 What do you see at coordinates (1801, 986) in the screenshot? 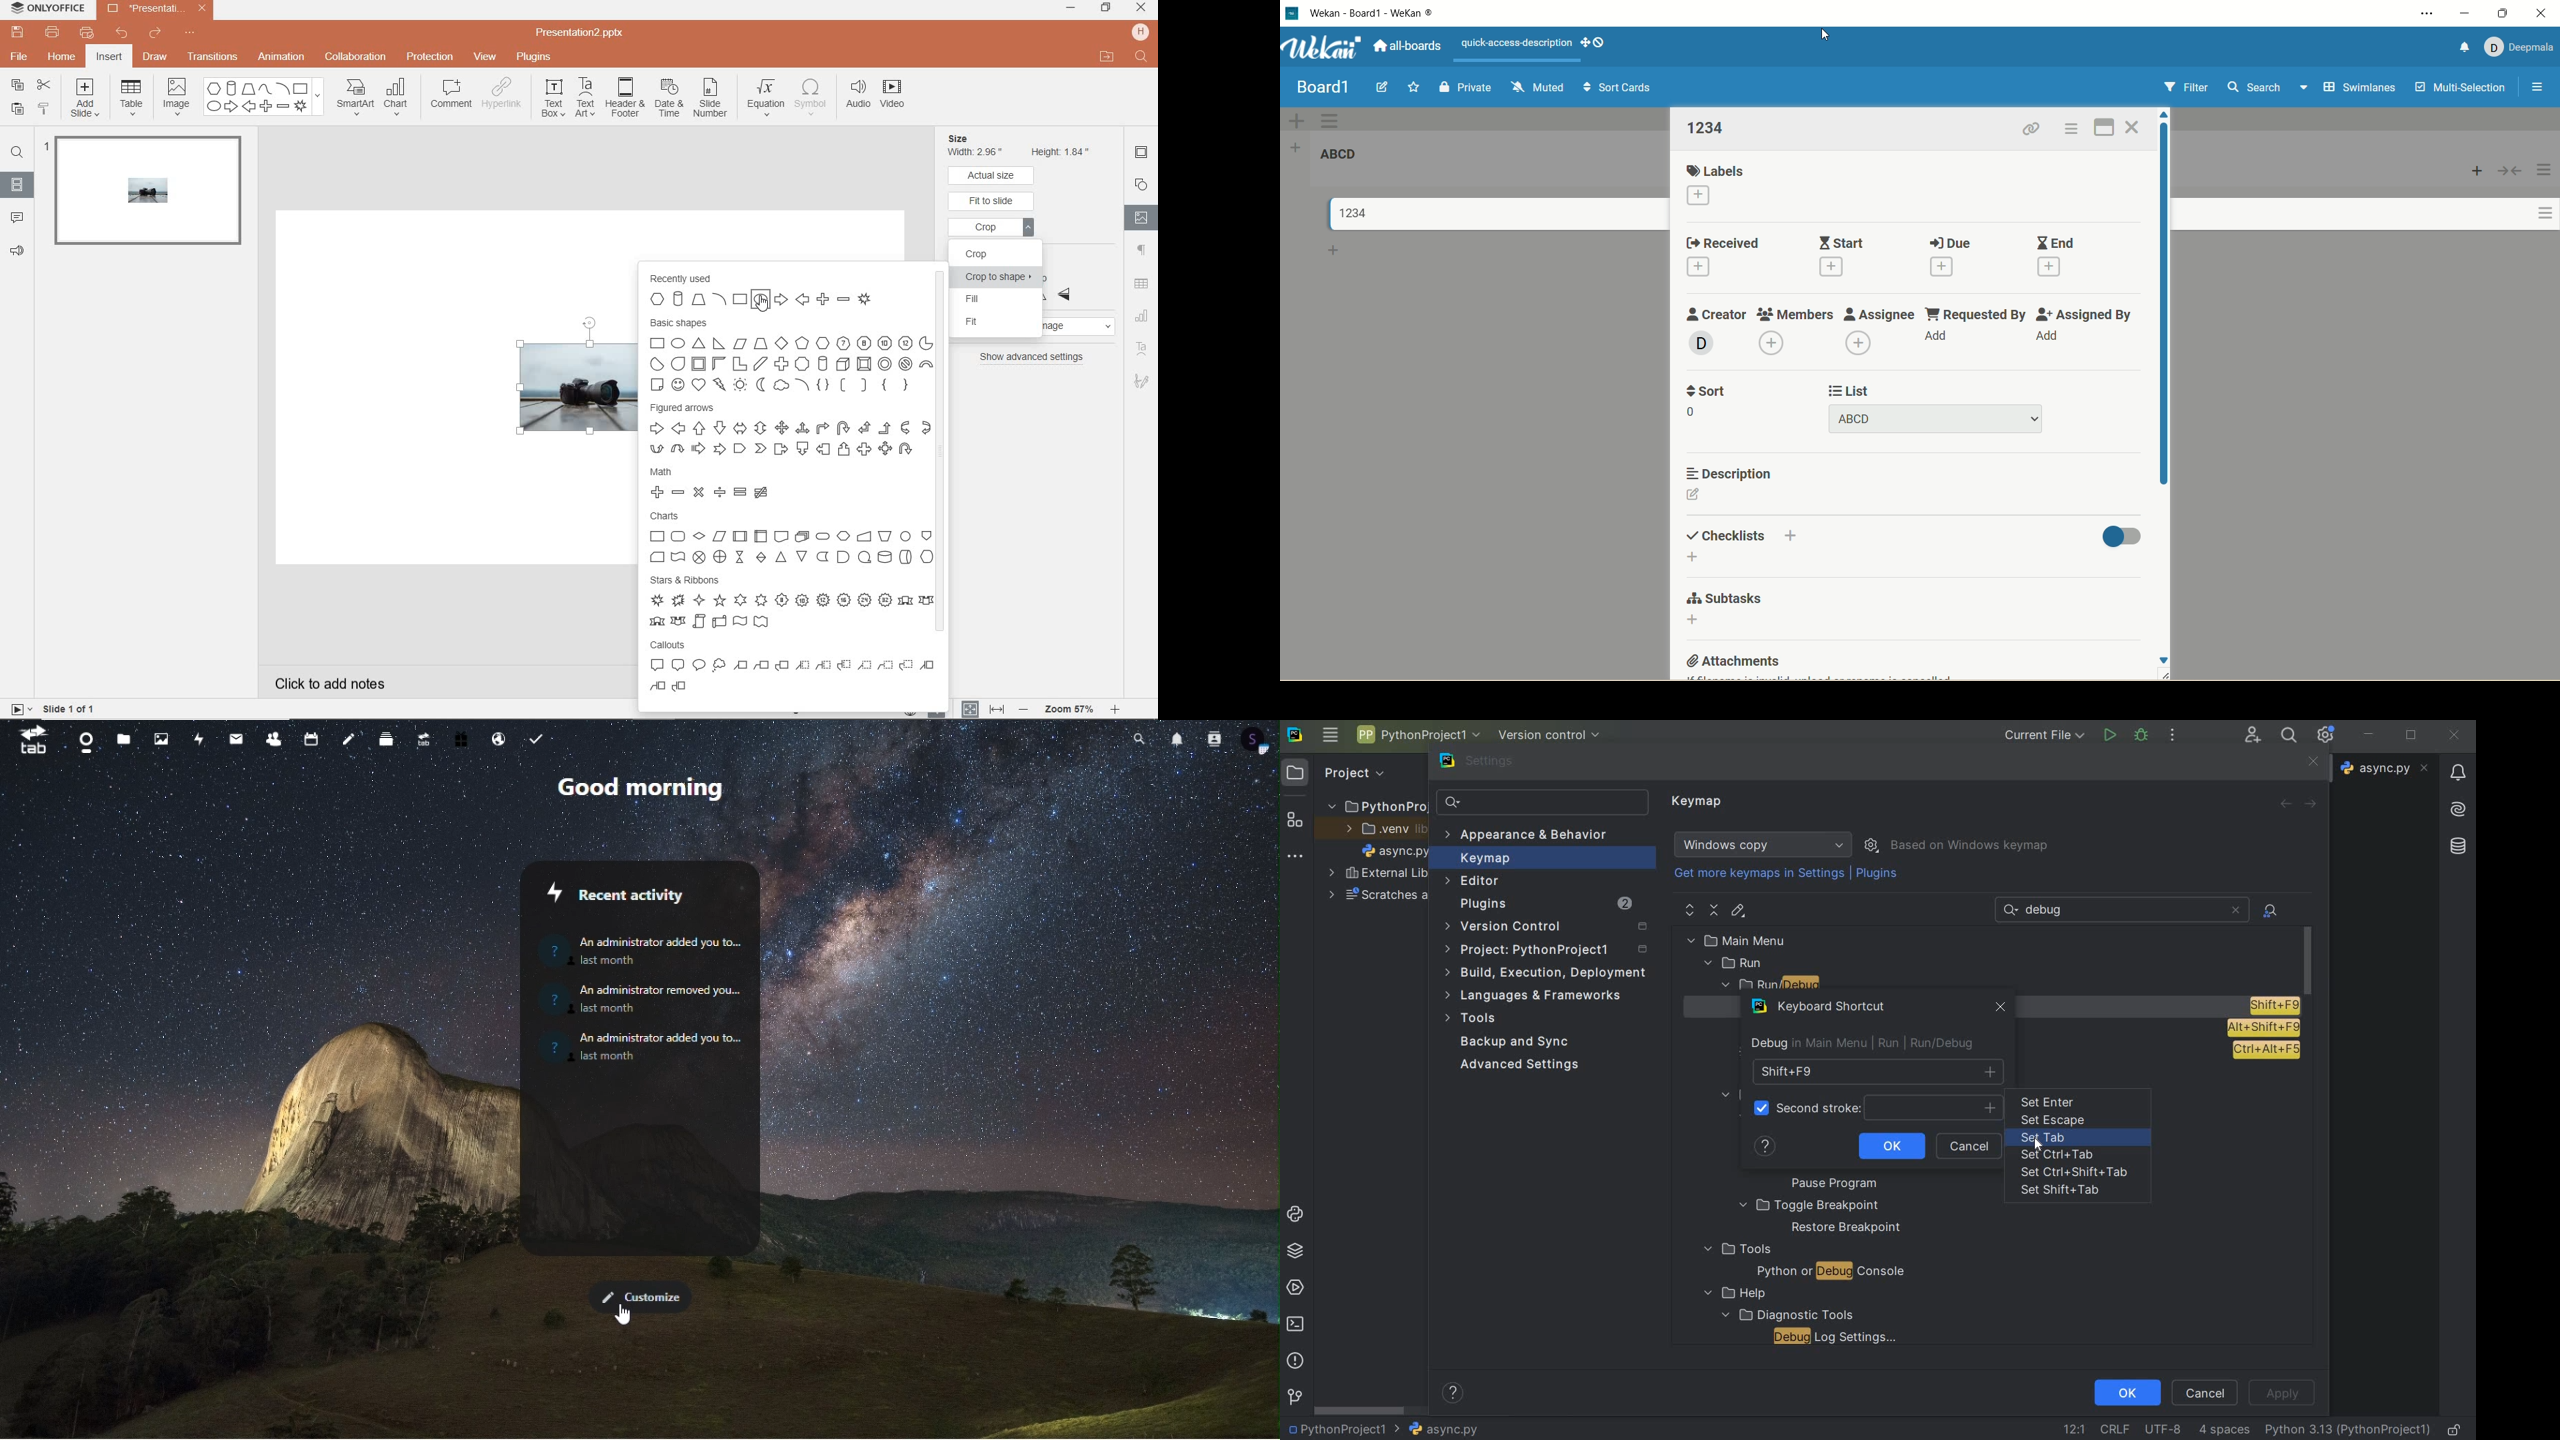
I see `run/debug` at bounding box center [1801, 986].